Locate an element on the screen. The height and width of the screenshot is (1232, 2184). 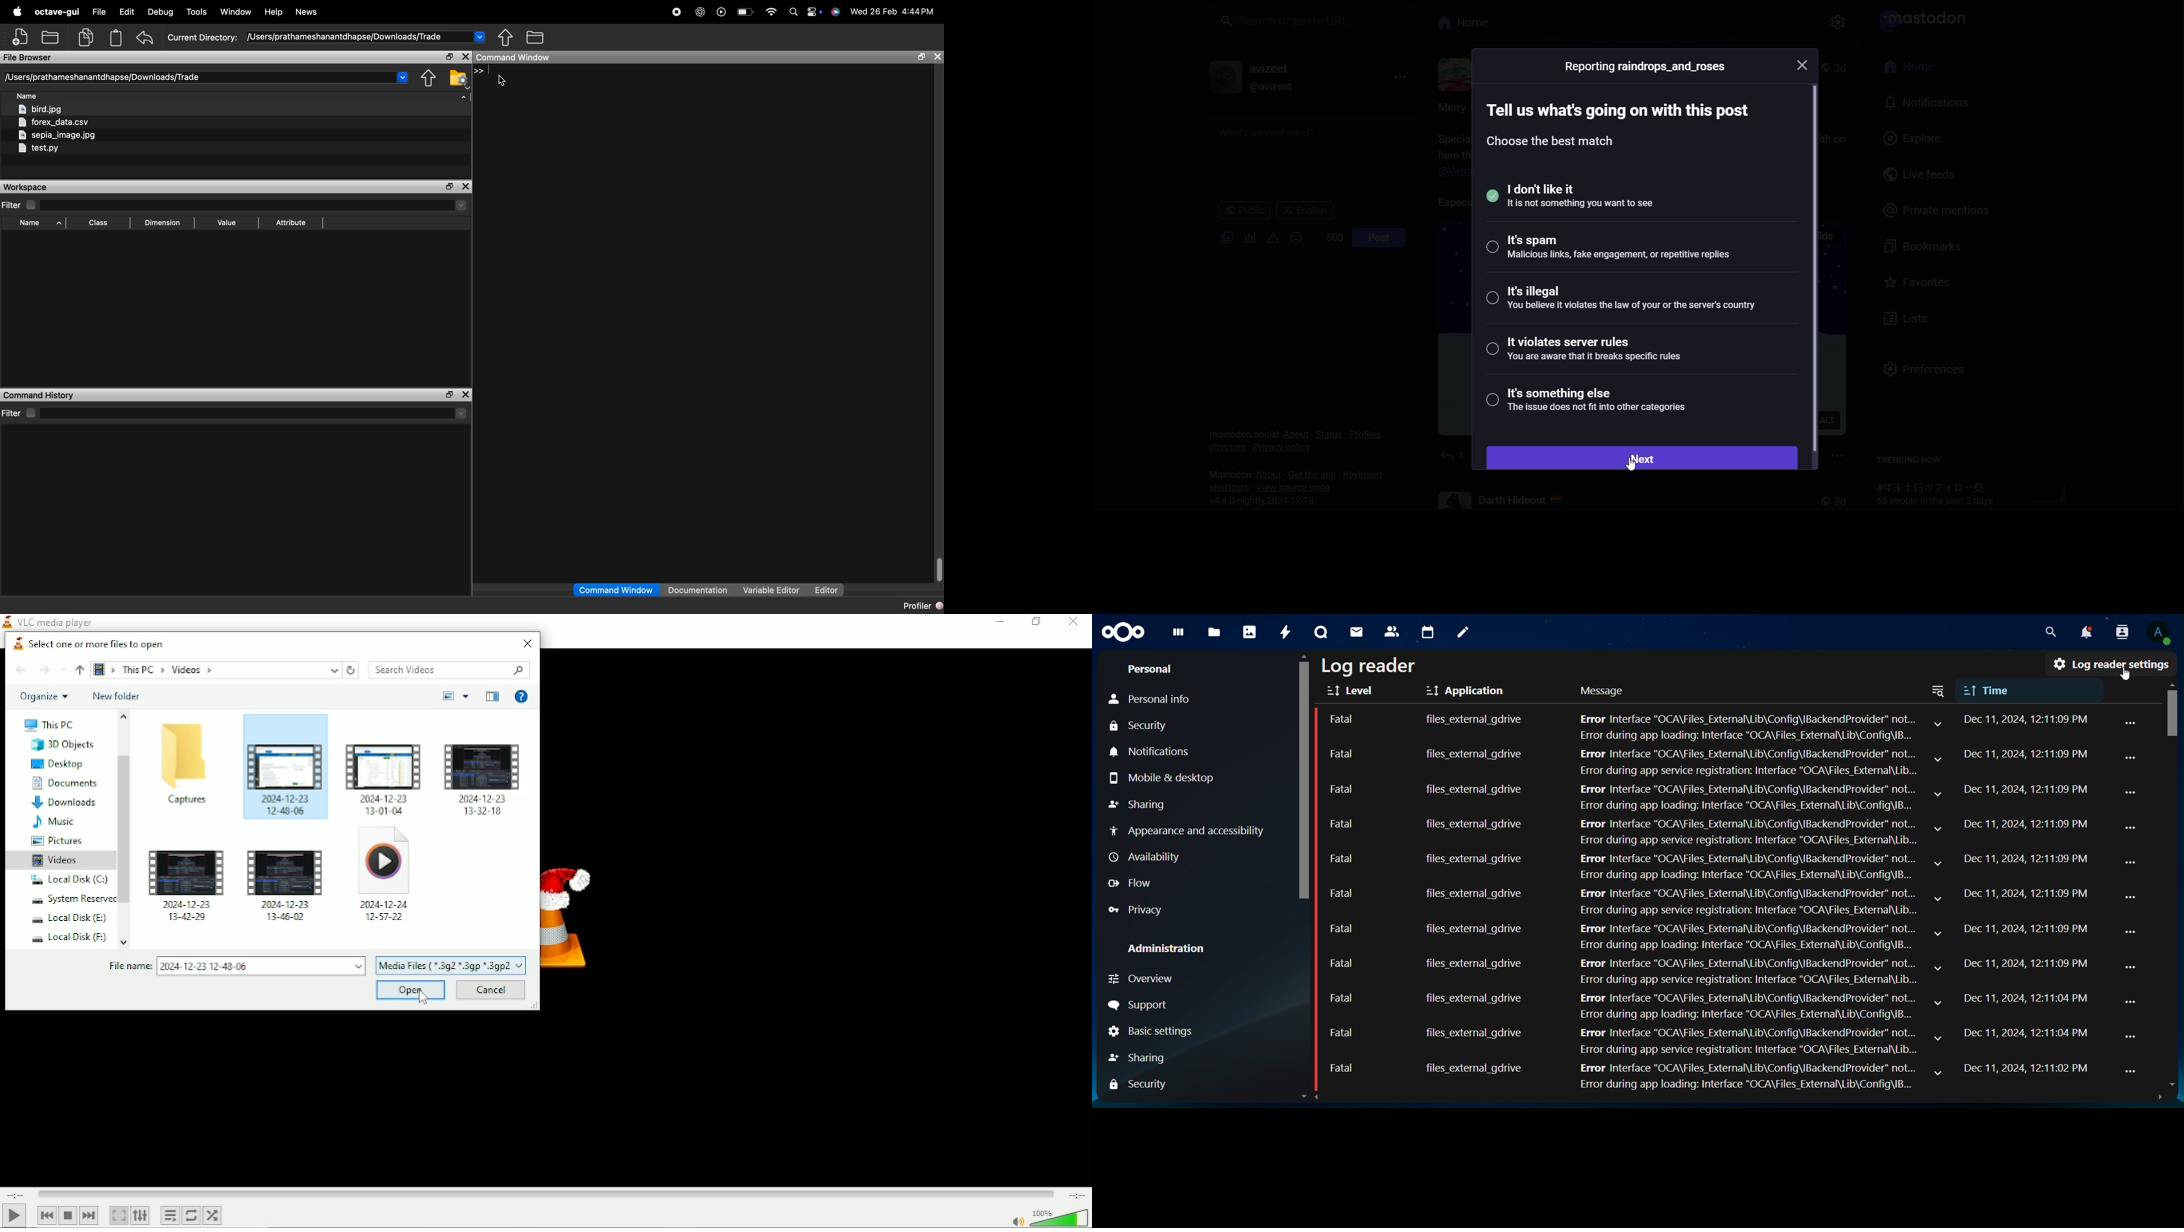
Select one or more files to open is located at coordinates (85, 642).